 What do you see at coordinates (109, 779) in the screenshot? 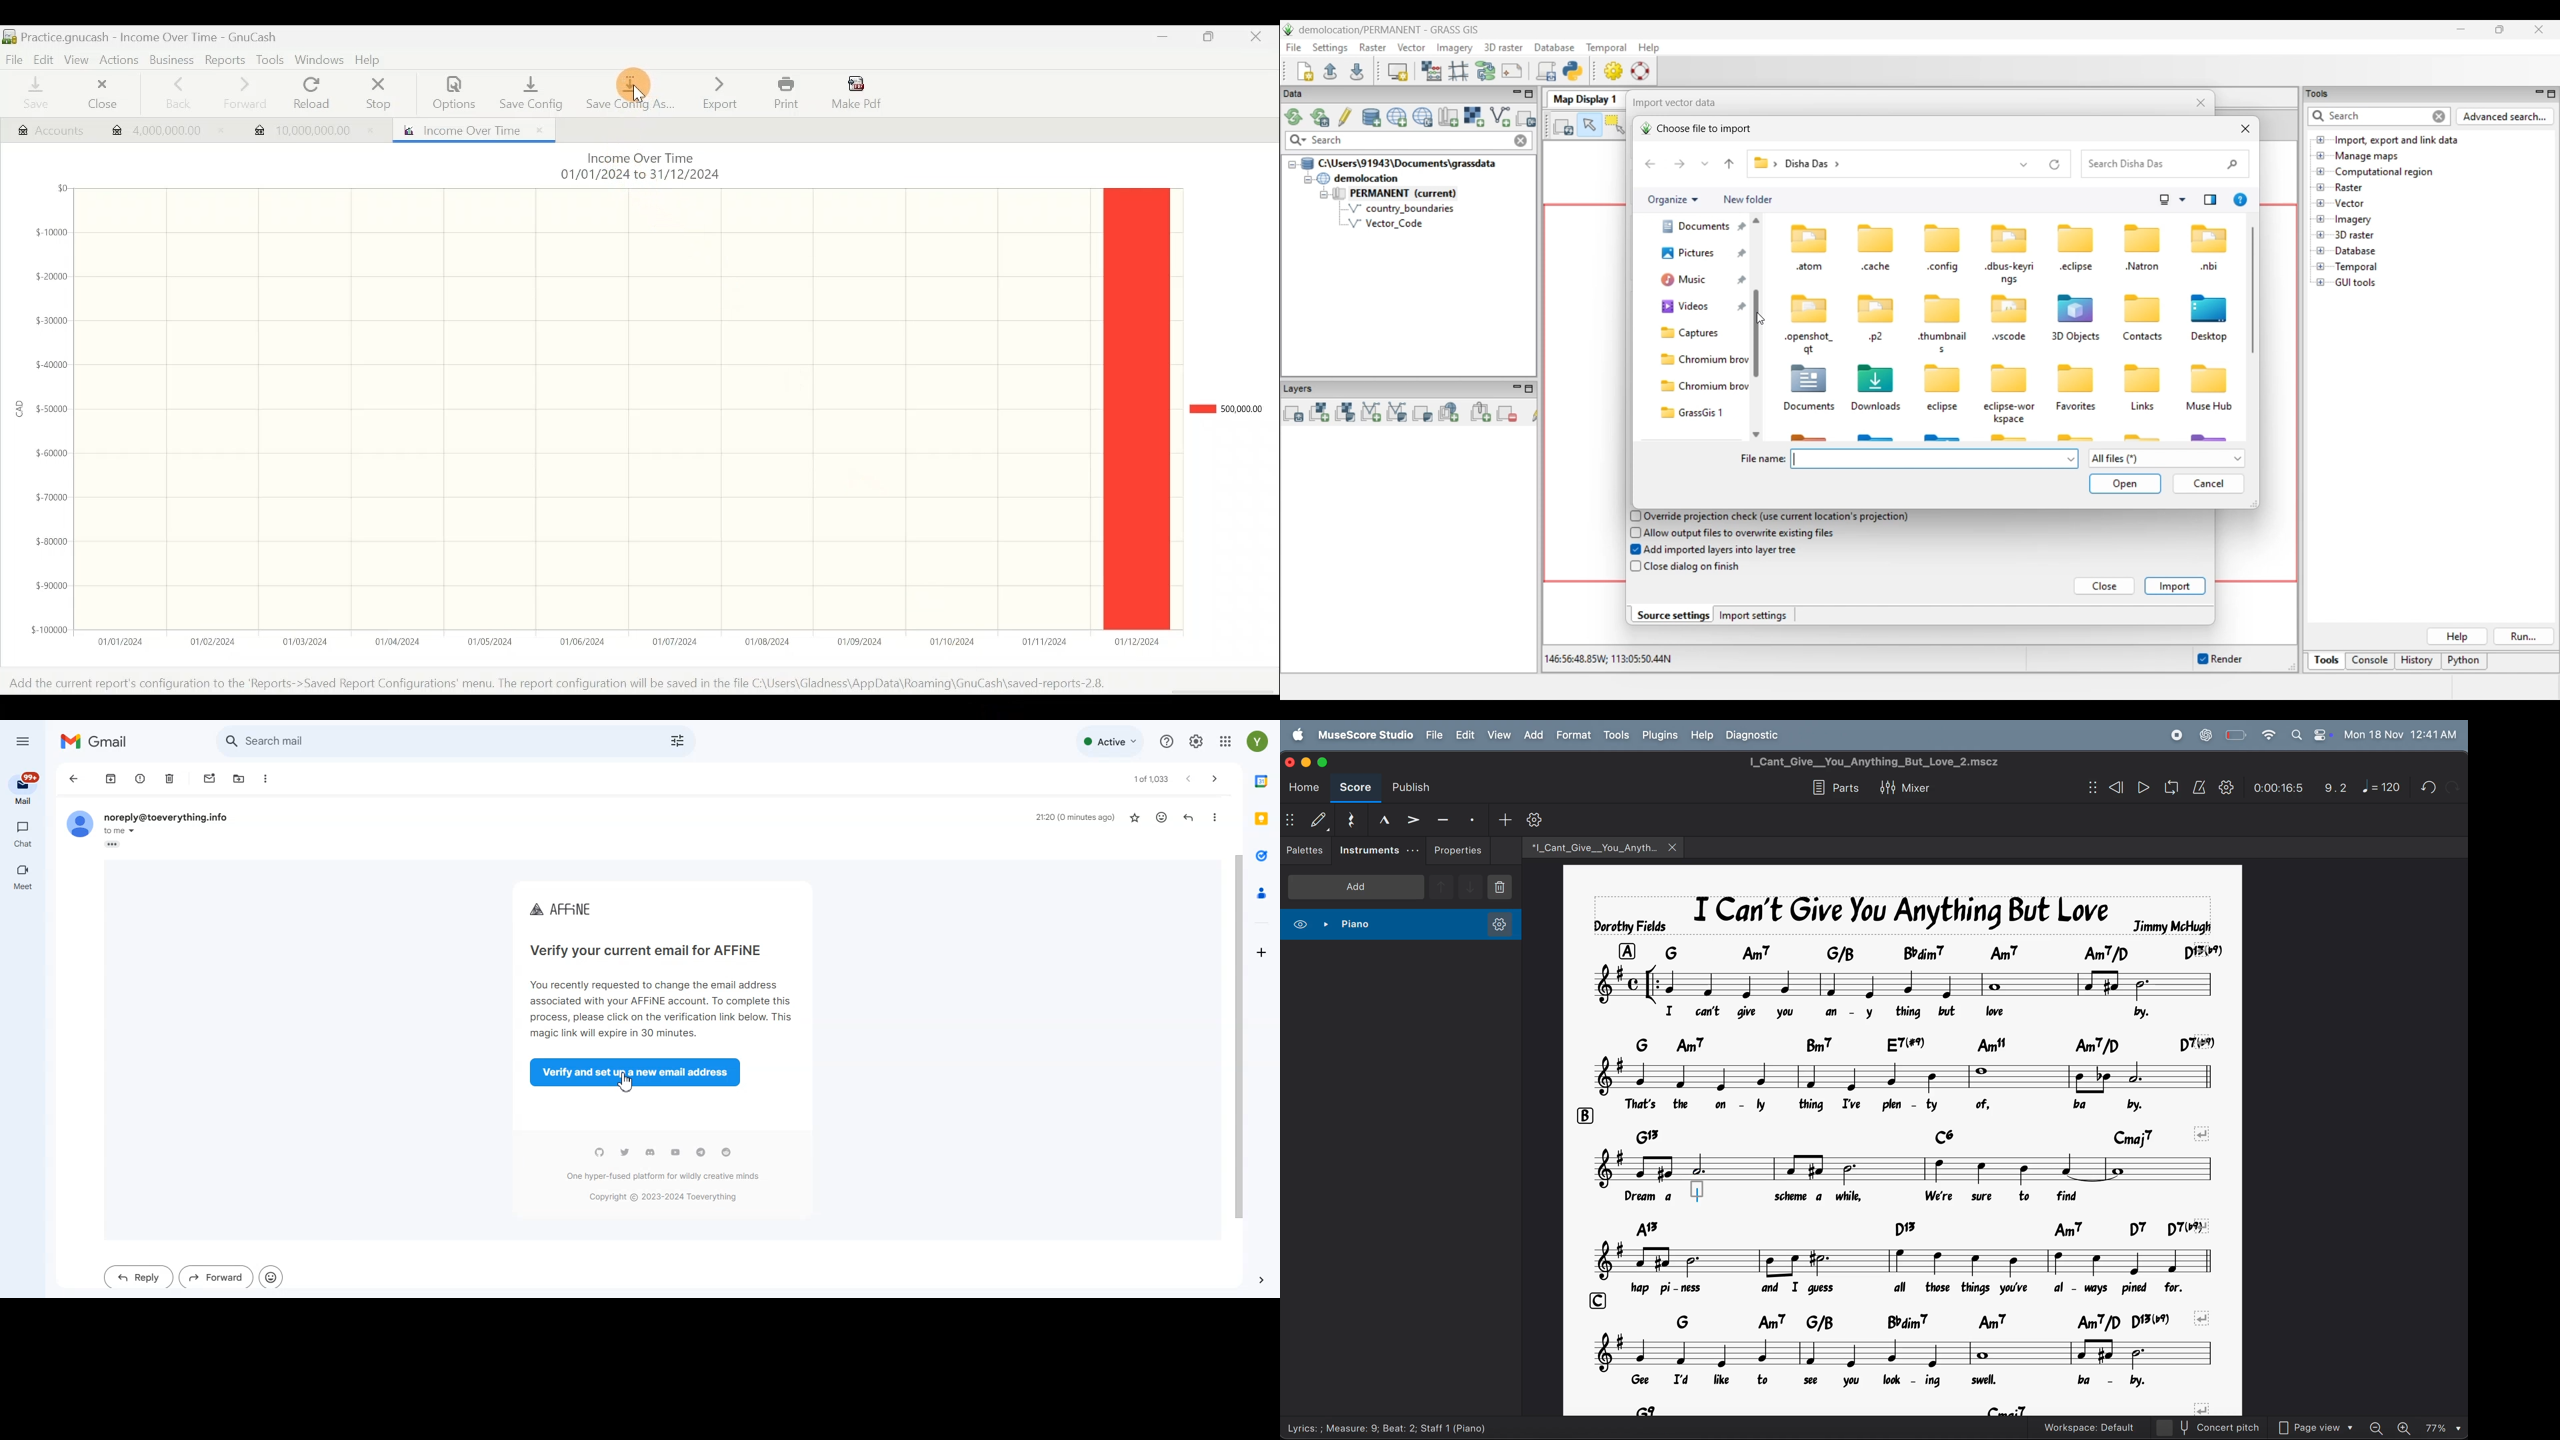
I see `Achieve` at bounding box center [109, 779].